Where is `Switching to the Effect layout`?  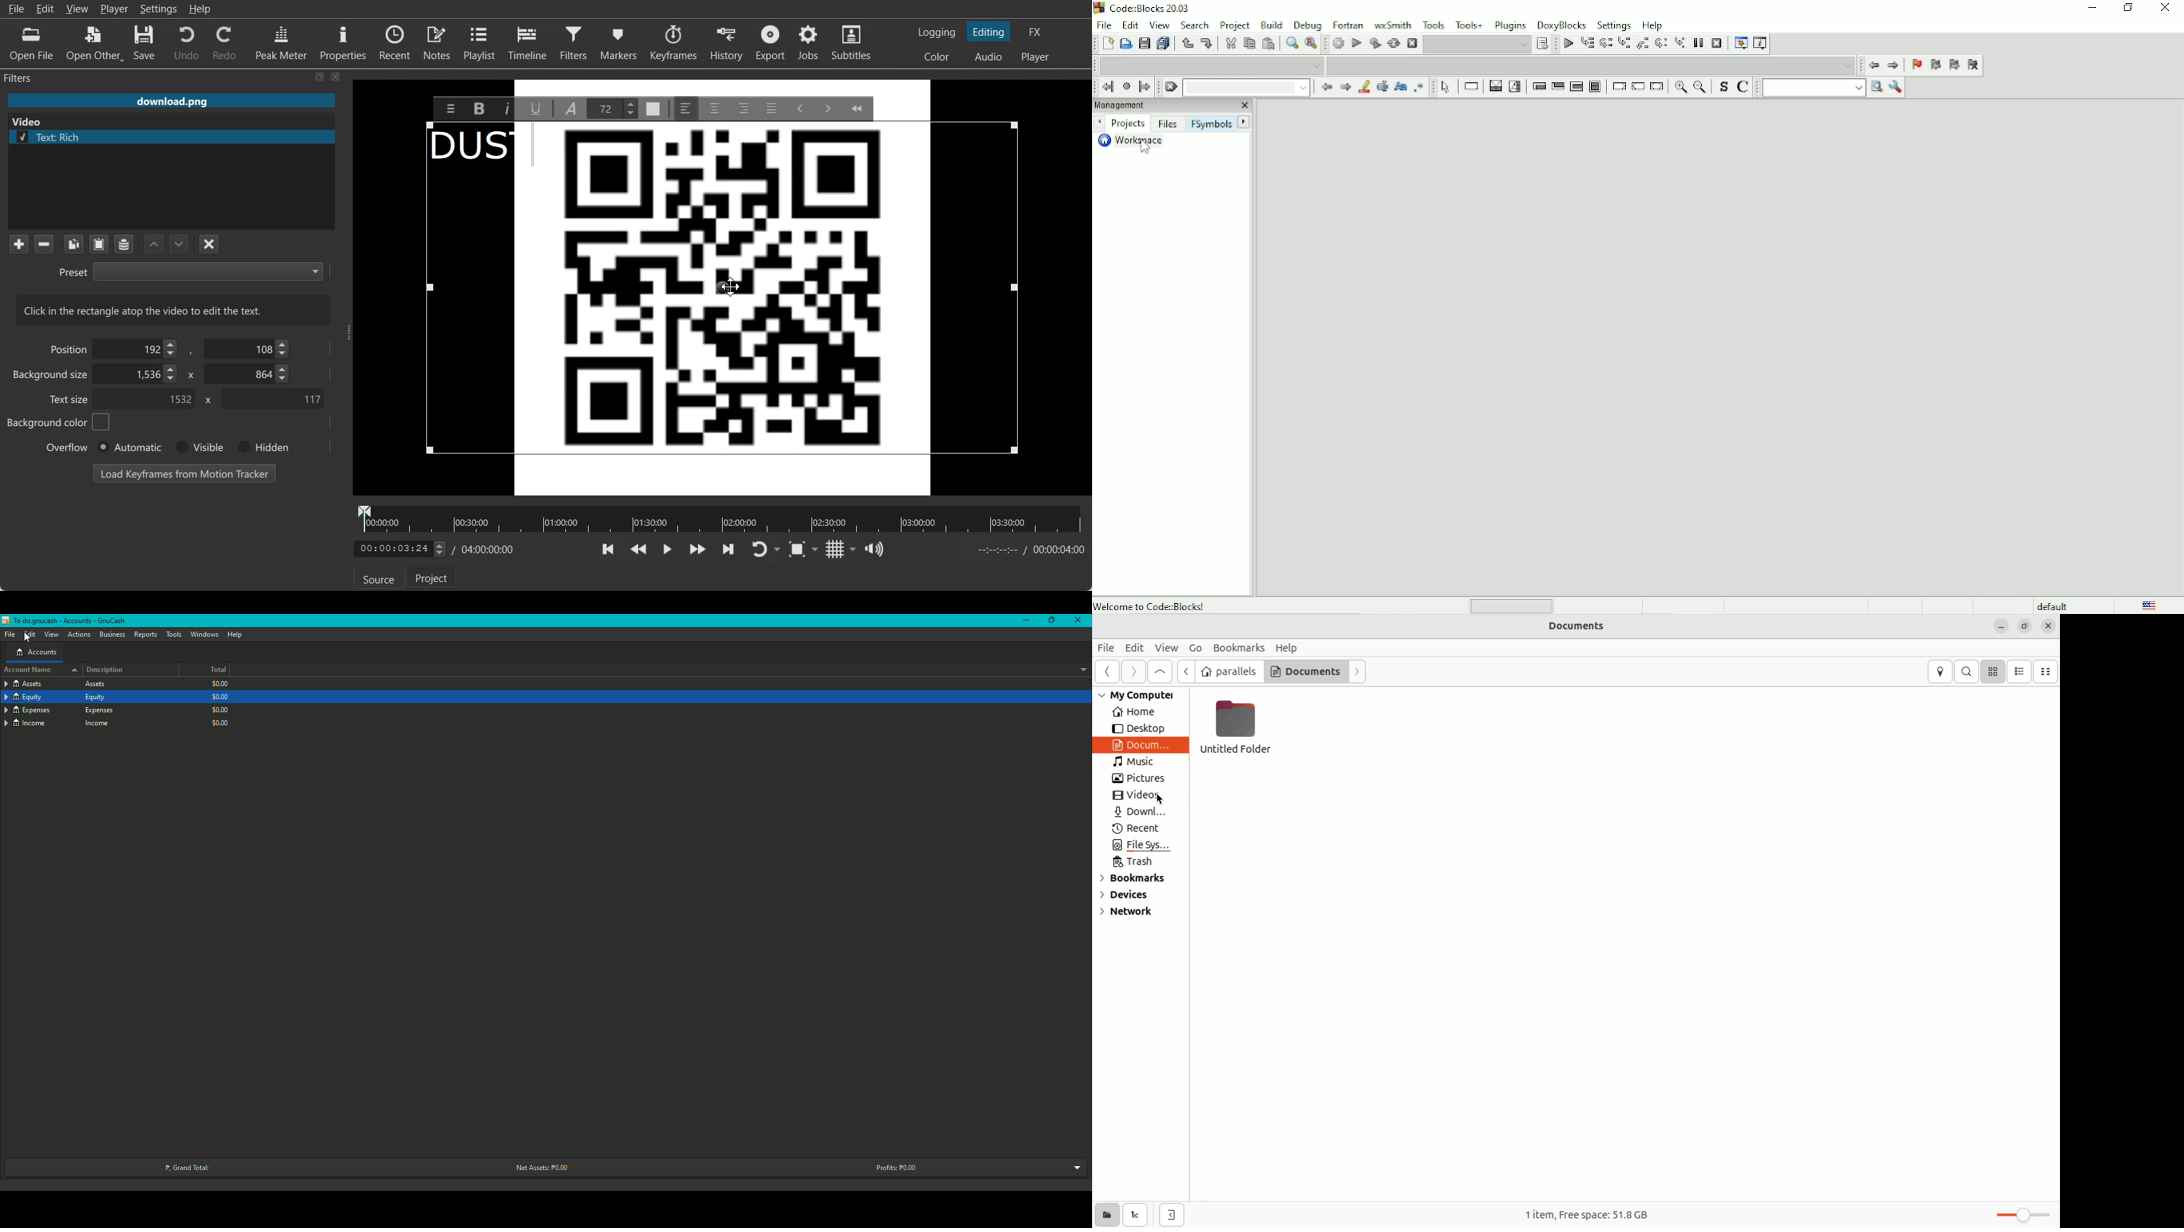 Switching to the Effect layout is located at coordinates (1036, 32).